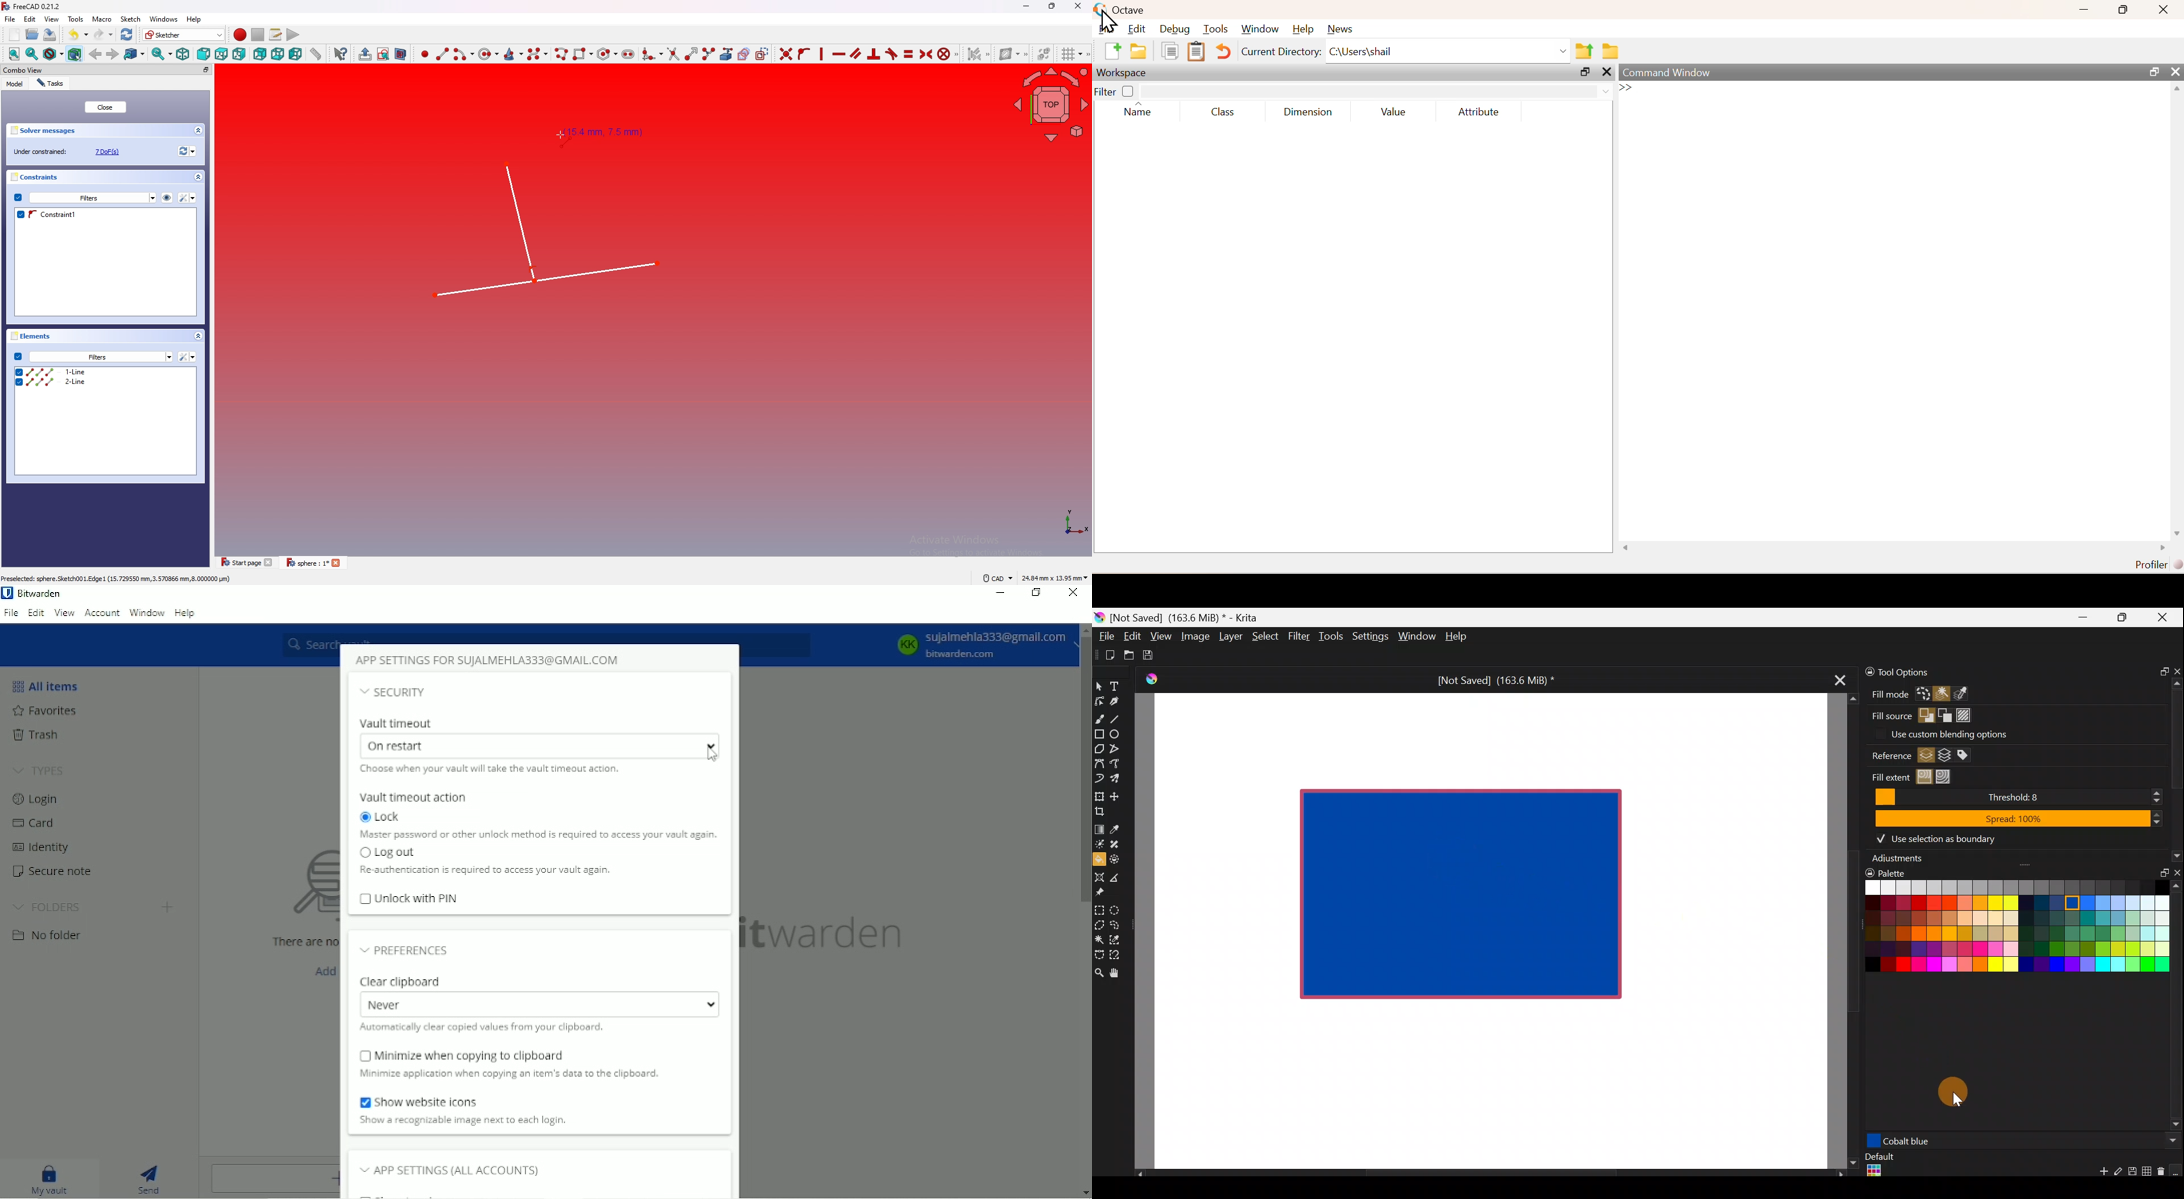  What do you see at coordinates (582, 53) in the screenshot?
I see `Create rectangle` at bounding box center [582, 53].